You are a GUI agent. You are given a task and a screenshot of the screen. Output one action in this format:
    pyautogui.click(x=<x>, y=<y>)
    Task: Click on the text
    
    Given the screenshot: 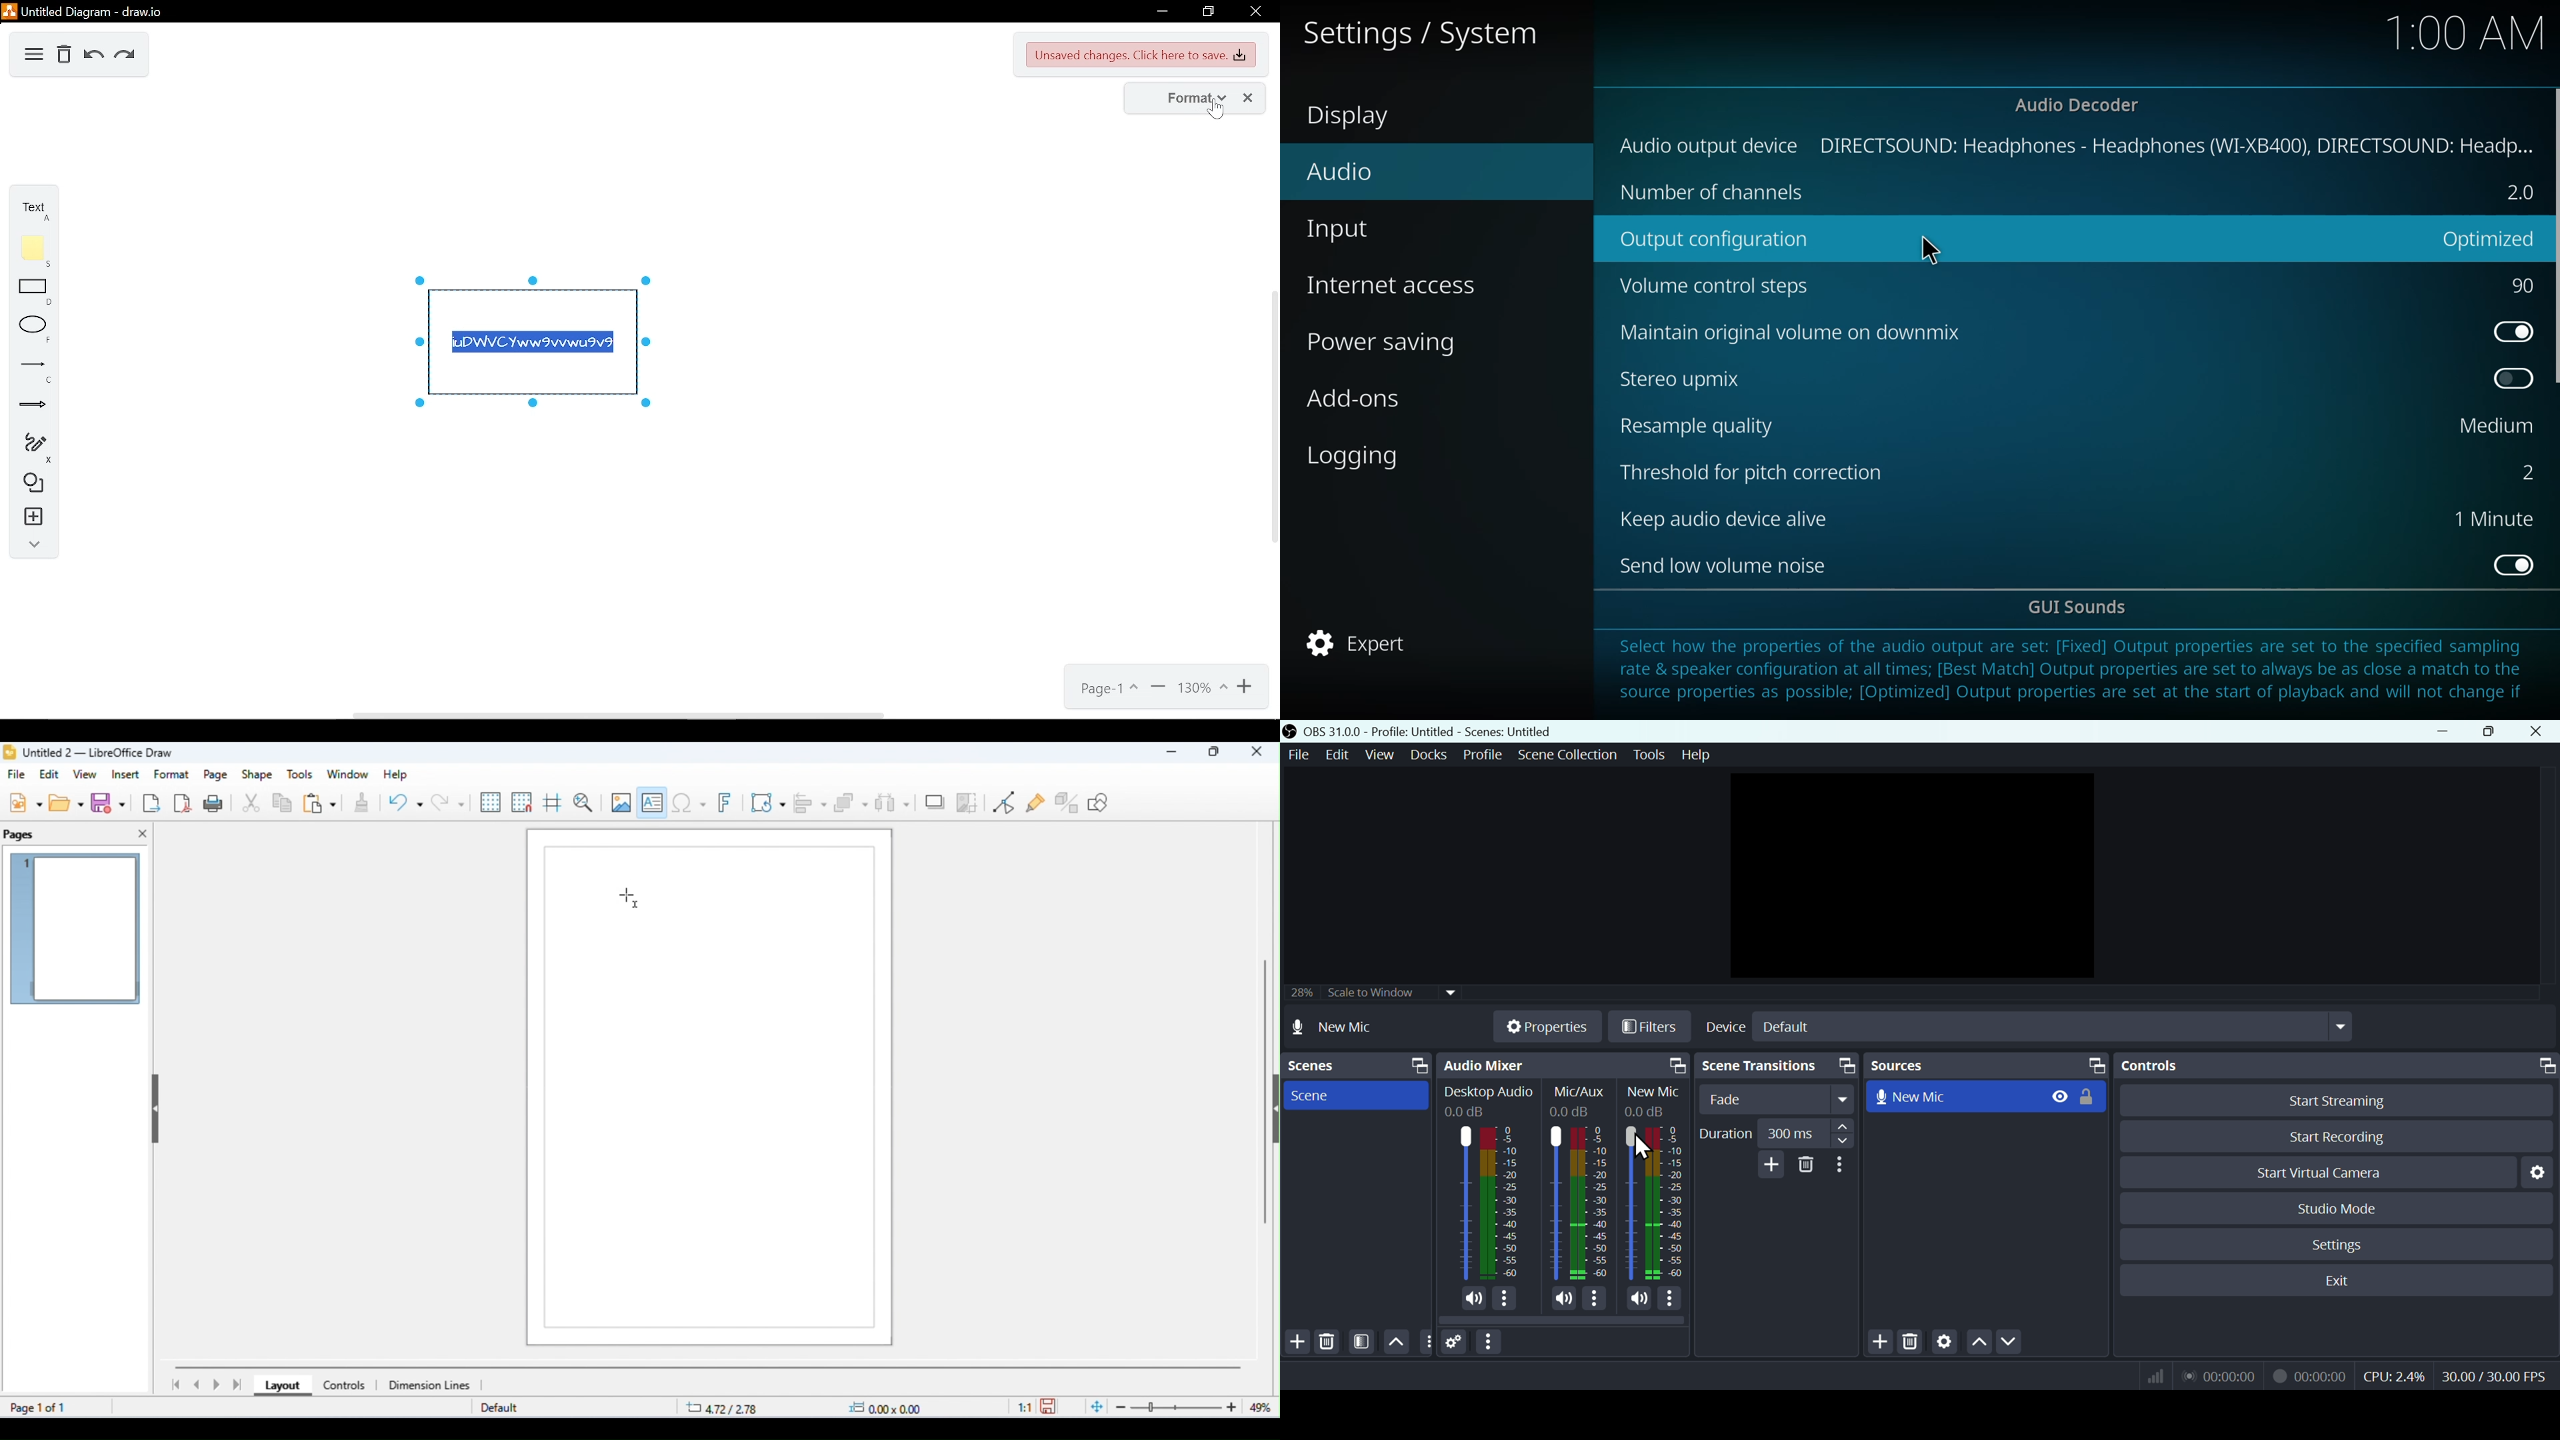 What is the action you would take?
    pyautogui.click(x=30, y=206)
    